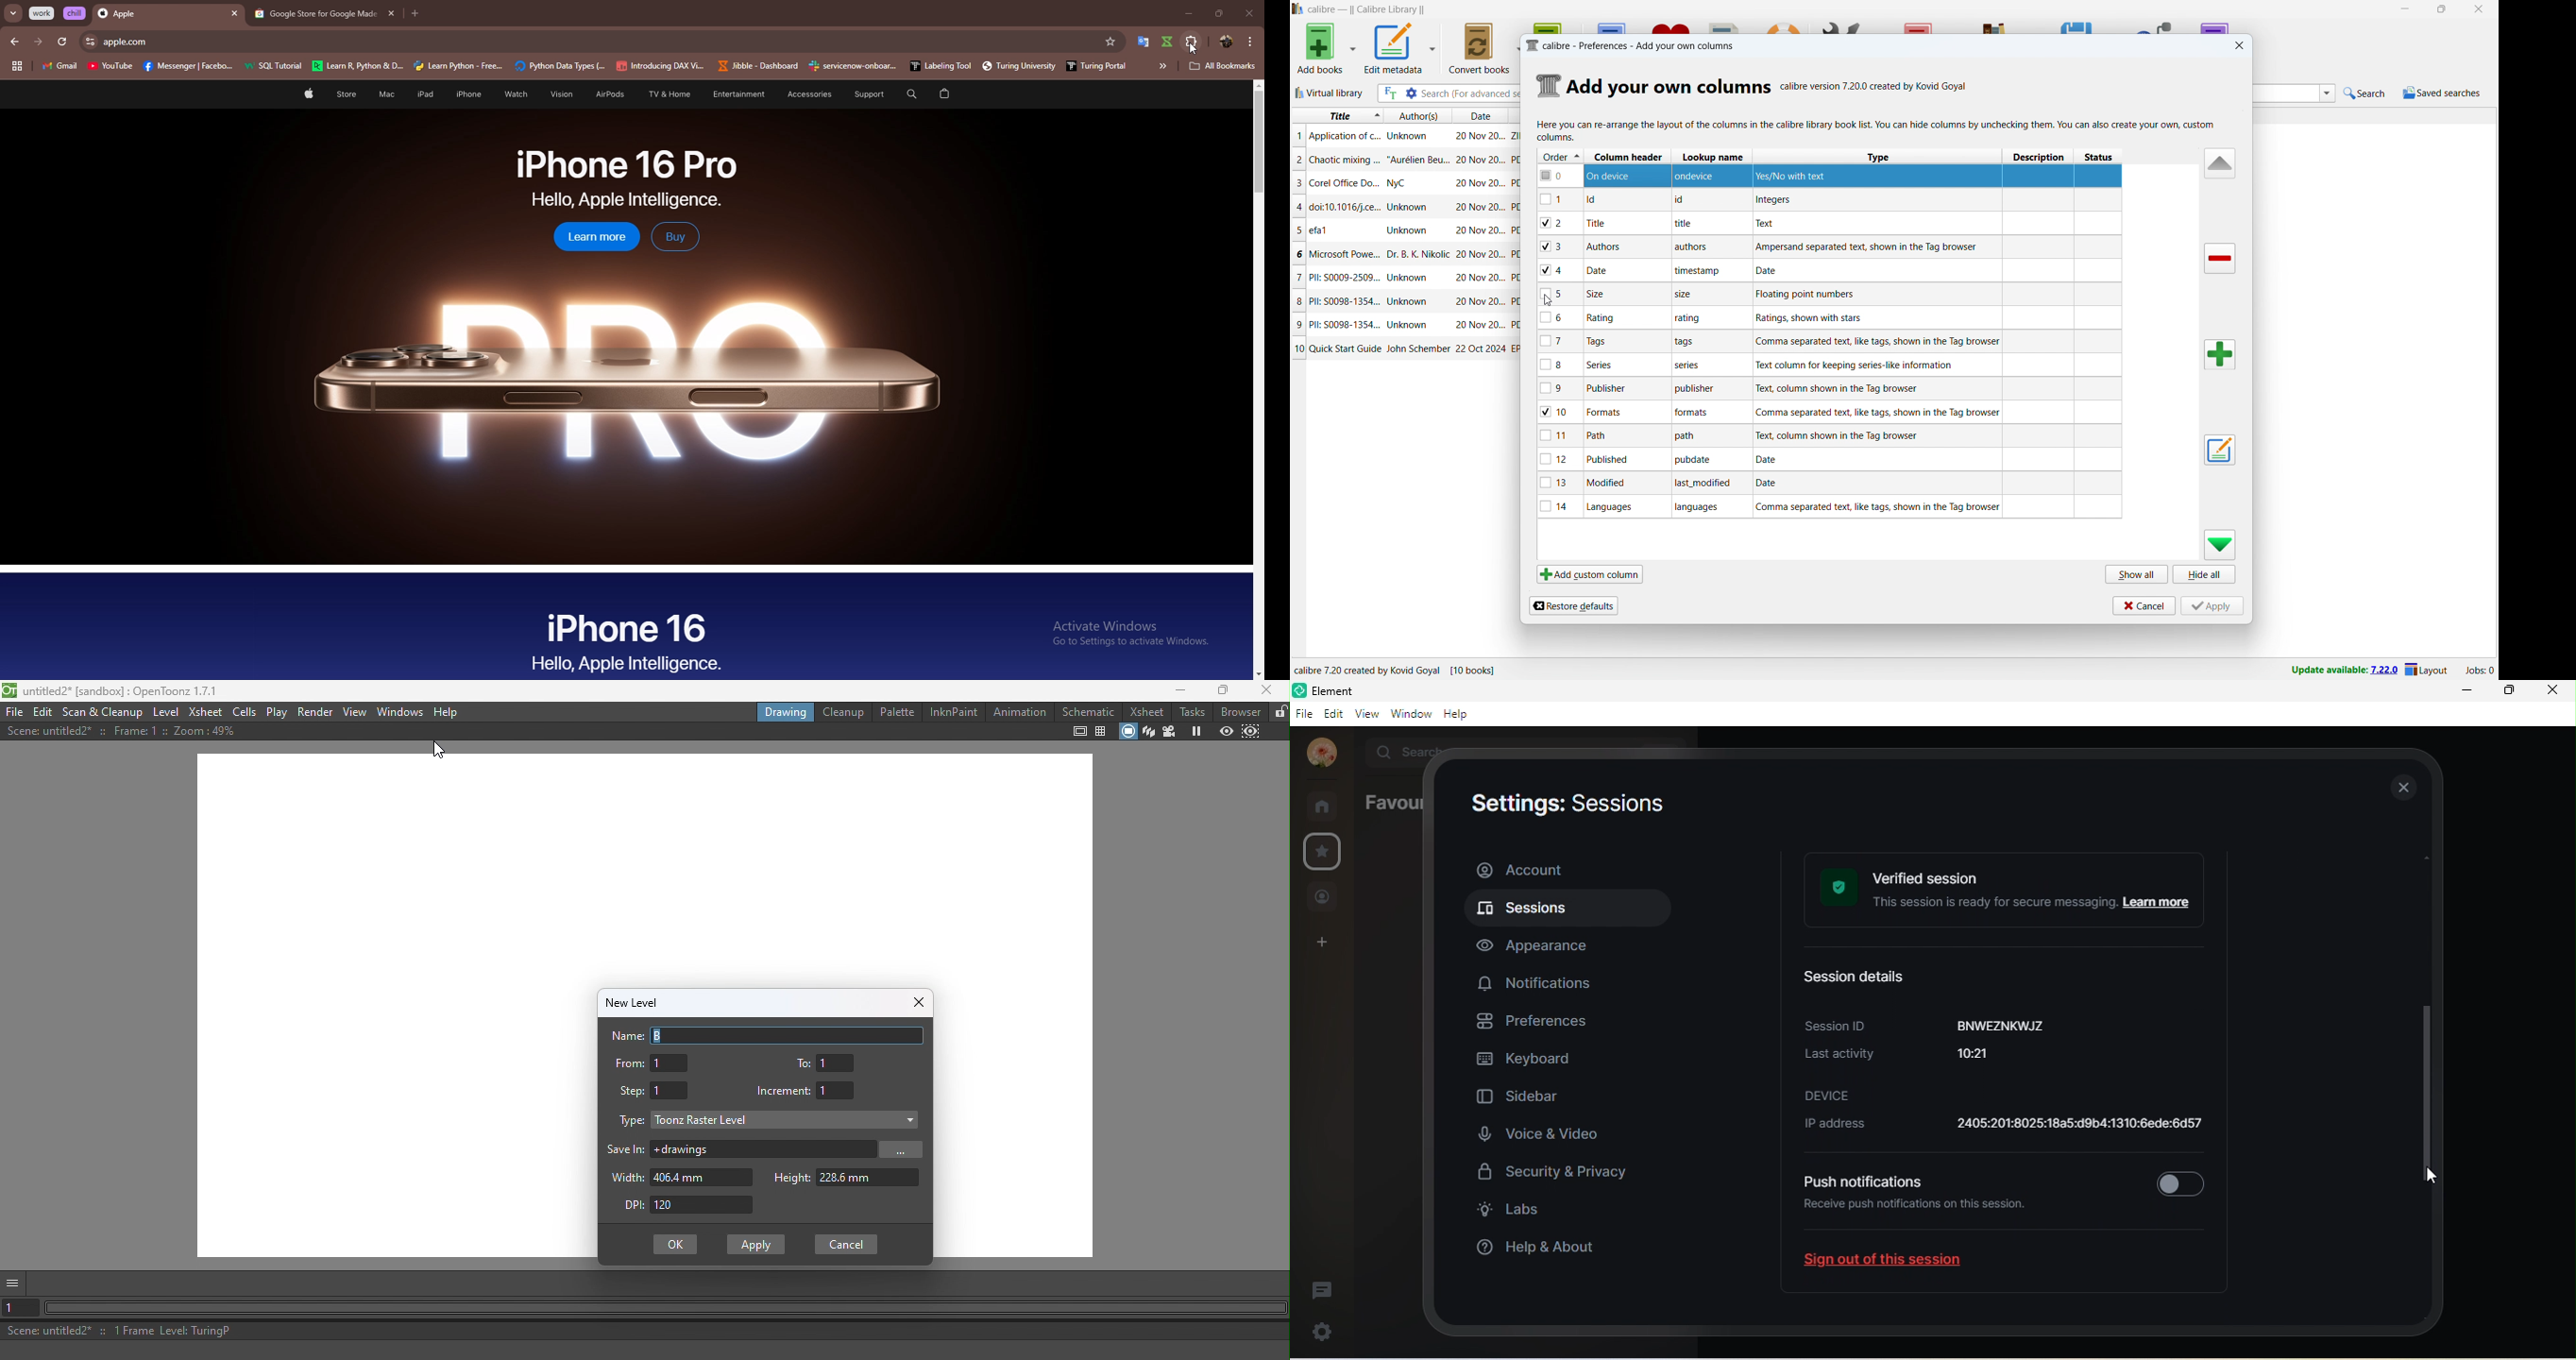 The image size is (2576, 1372). Describe the element at coordinates (1390, 802) in the screenshot. I see `favourites` at that location.